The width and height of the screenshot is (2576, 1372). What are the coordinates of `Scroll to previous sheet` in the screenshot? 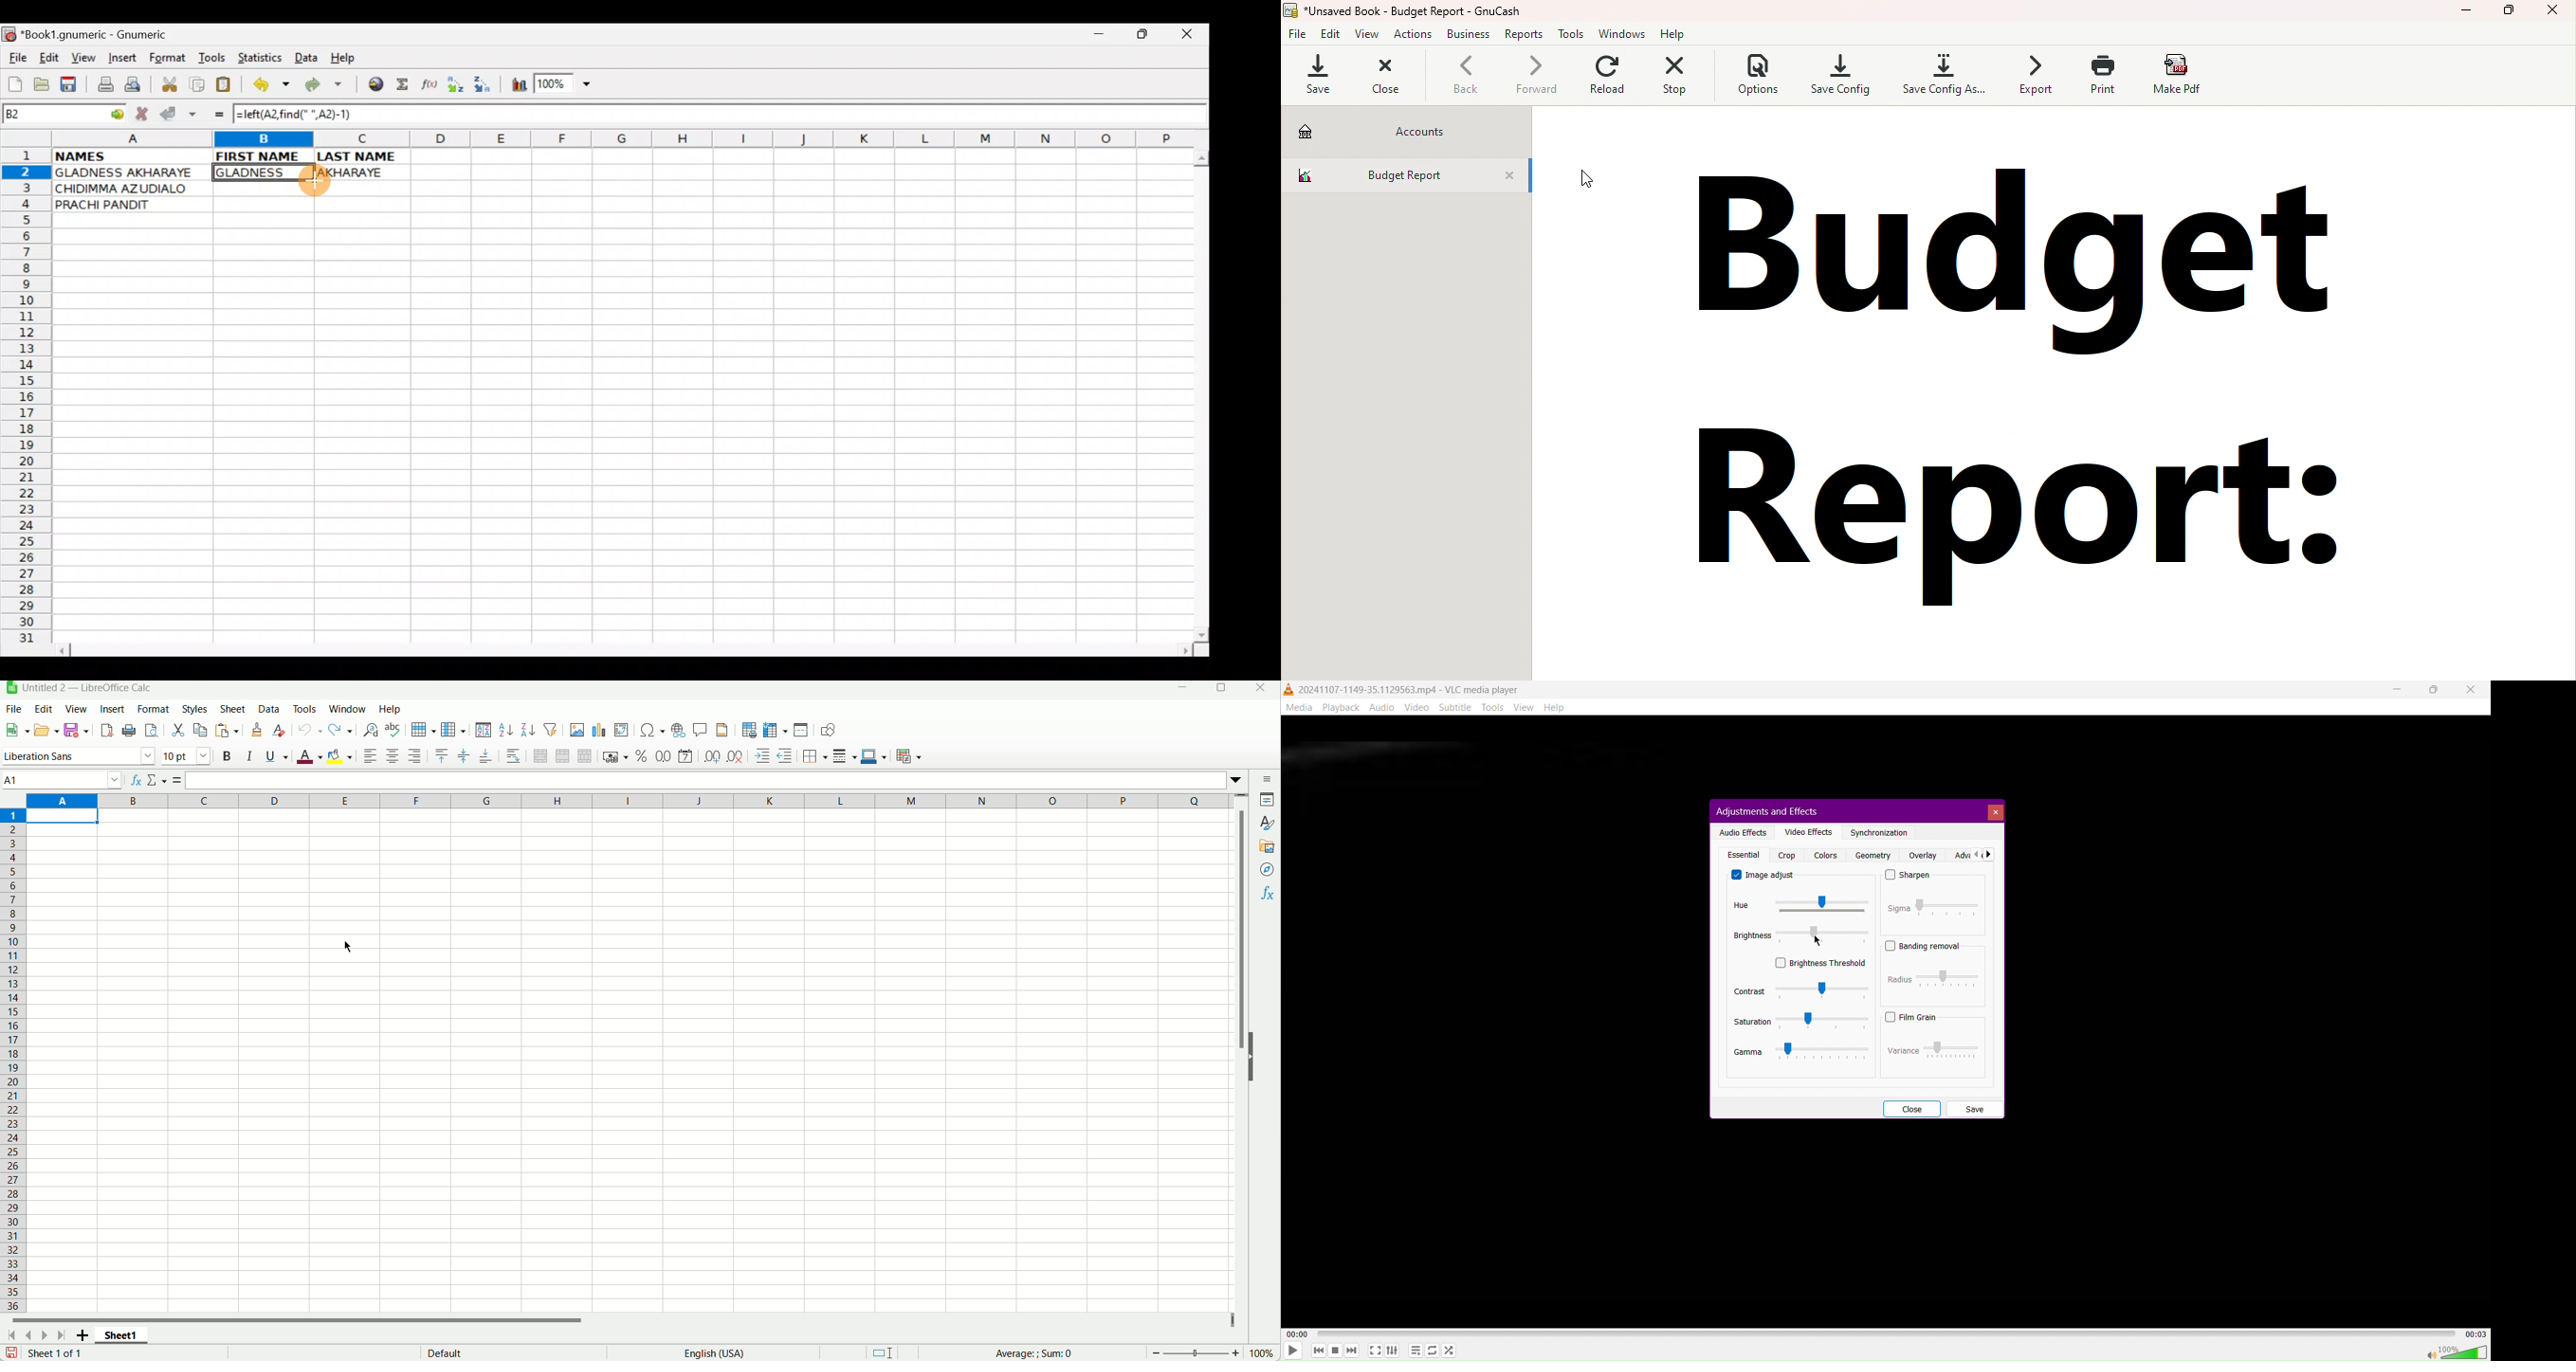 It's located at (28, 1336).